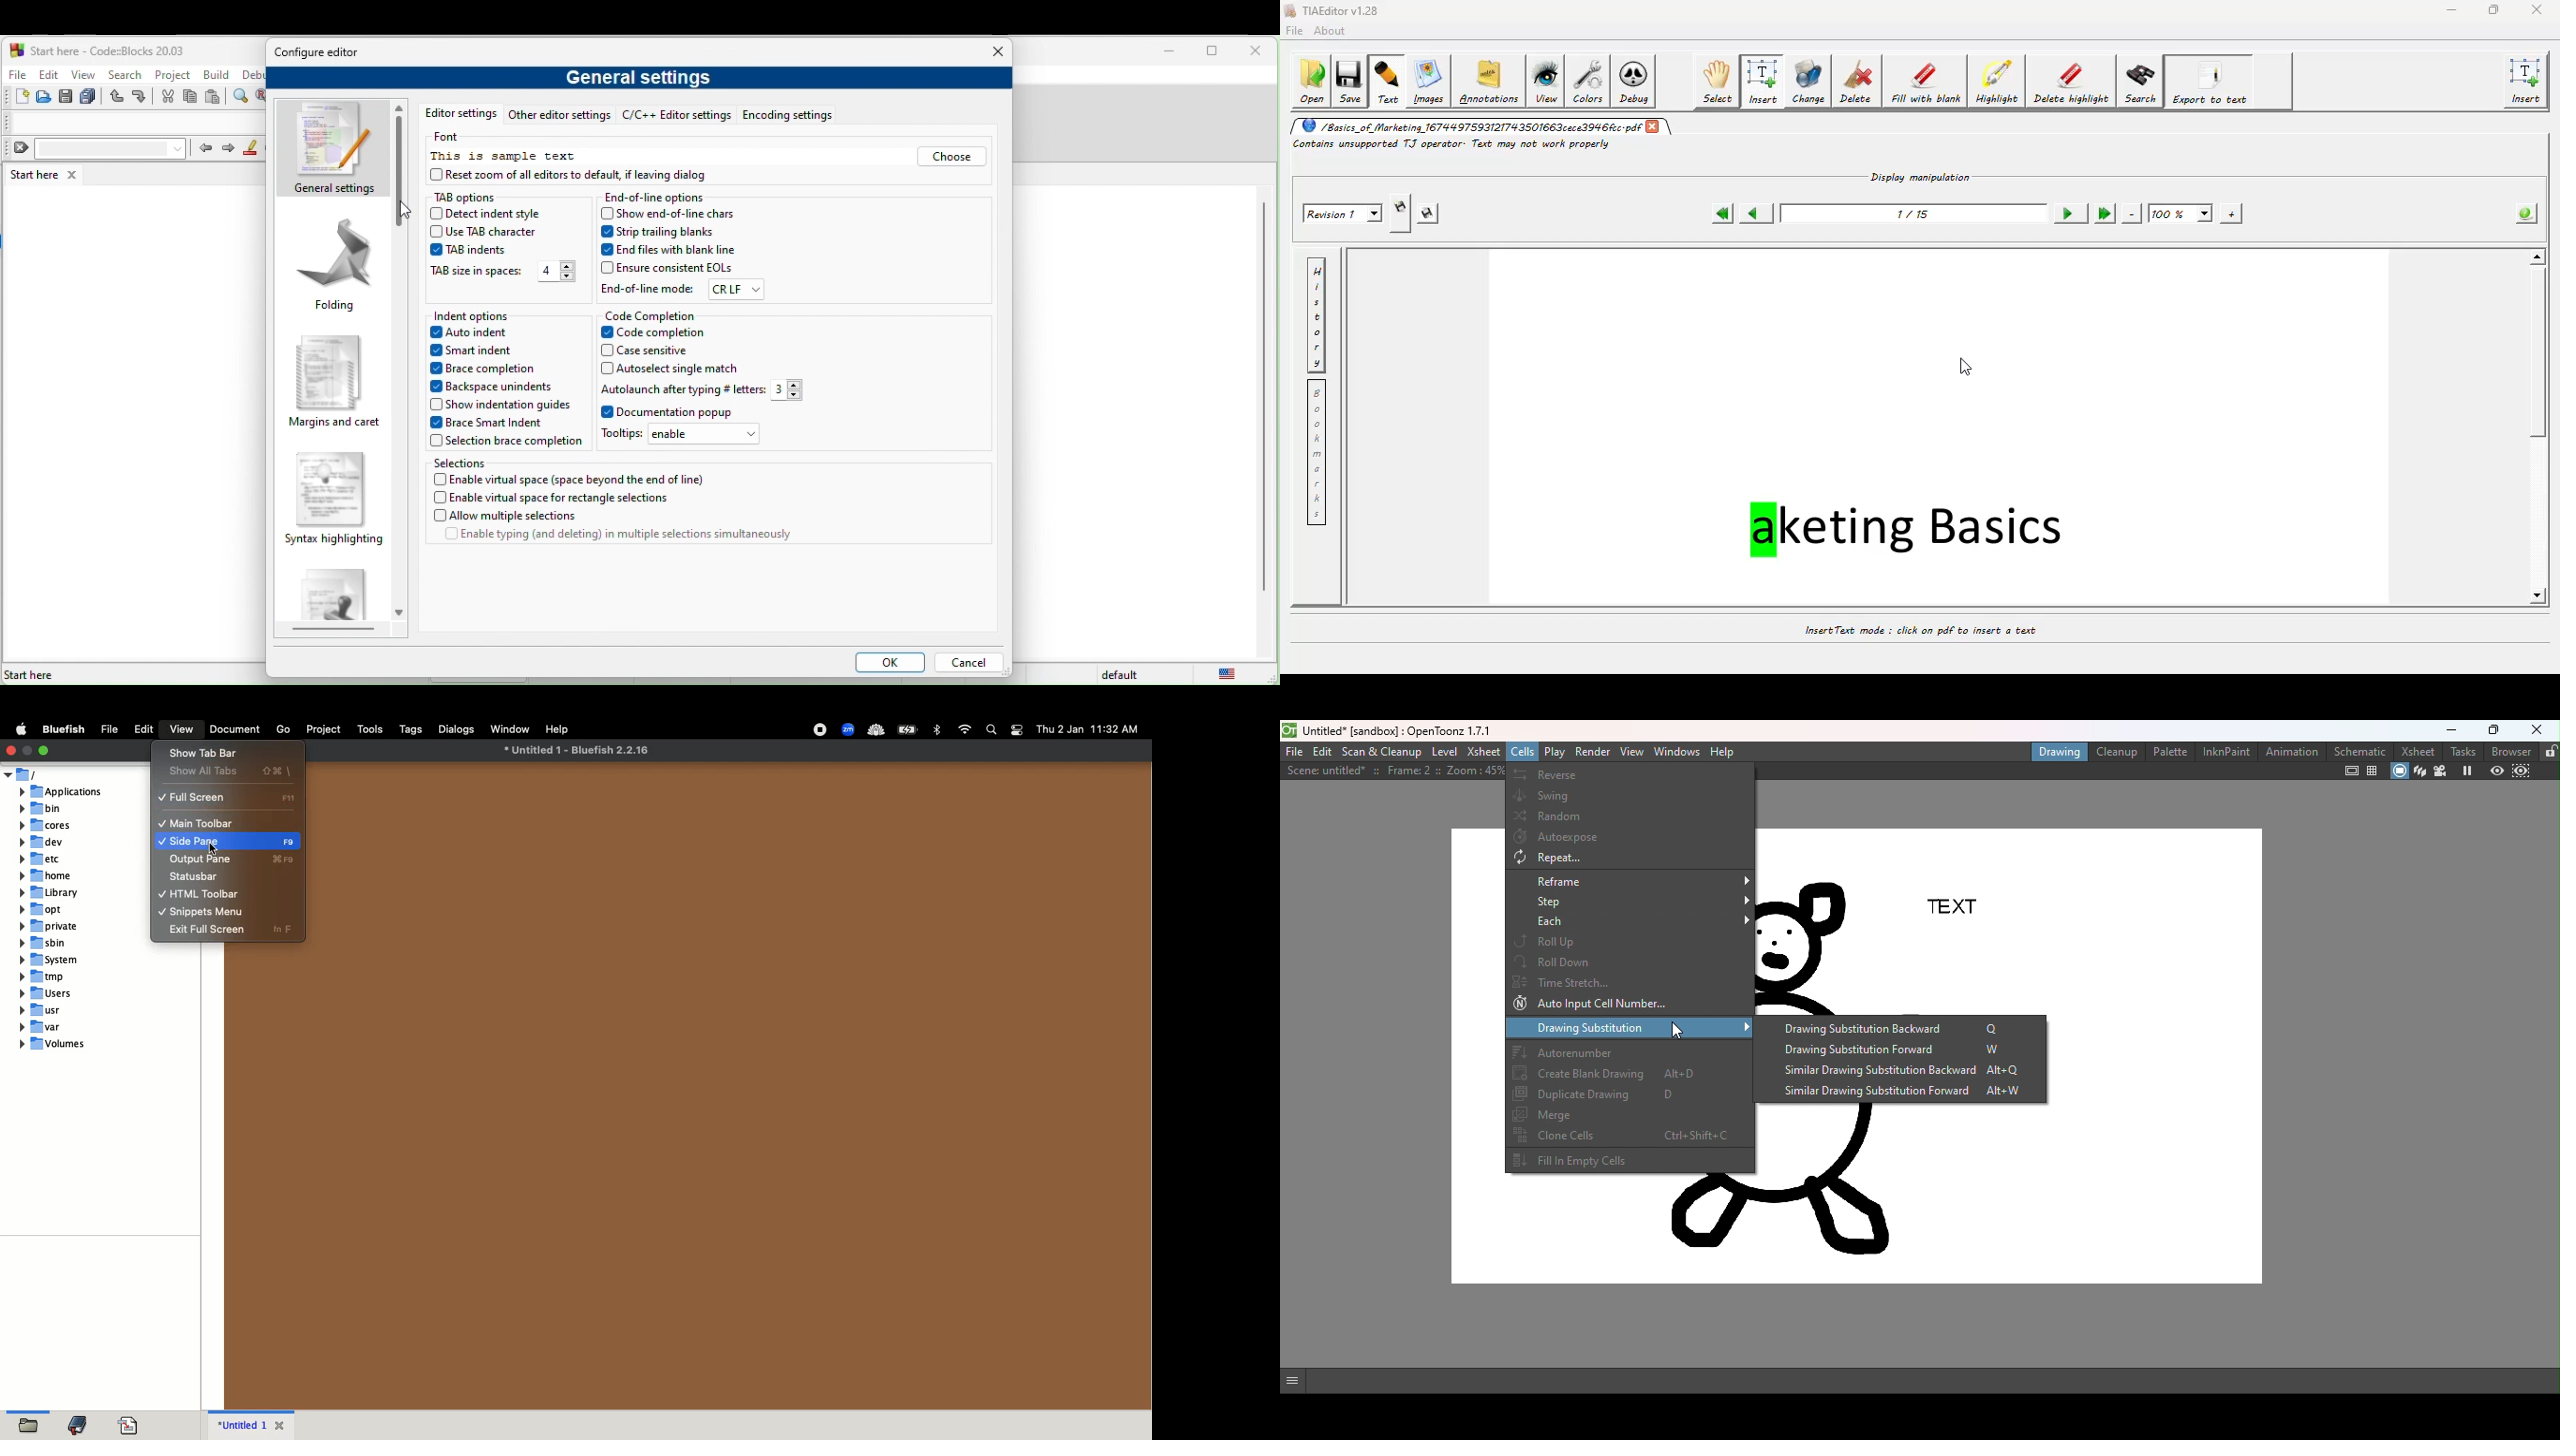 The height and width of the screenshot is (1456, 2576). I want to click on help, so click(558, 730).